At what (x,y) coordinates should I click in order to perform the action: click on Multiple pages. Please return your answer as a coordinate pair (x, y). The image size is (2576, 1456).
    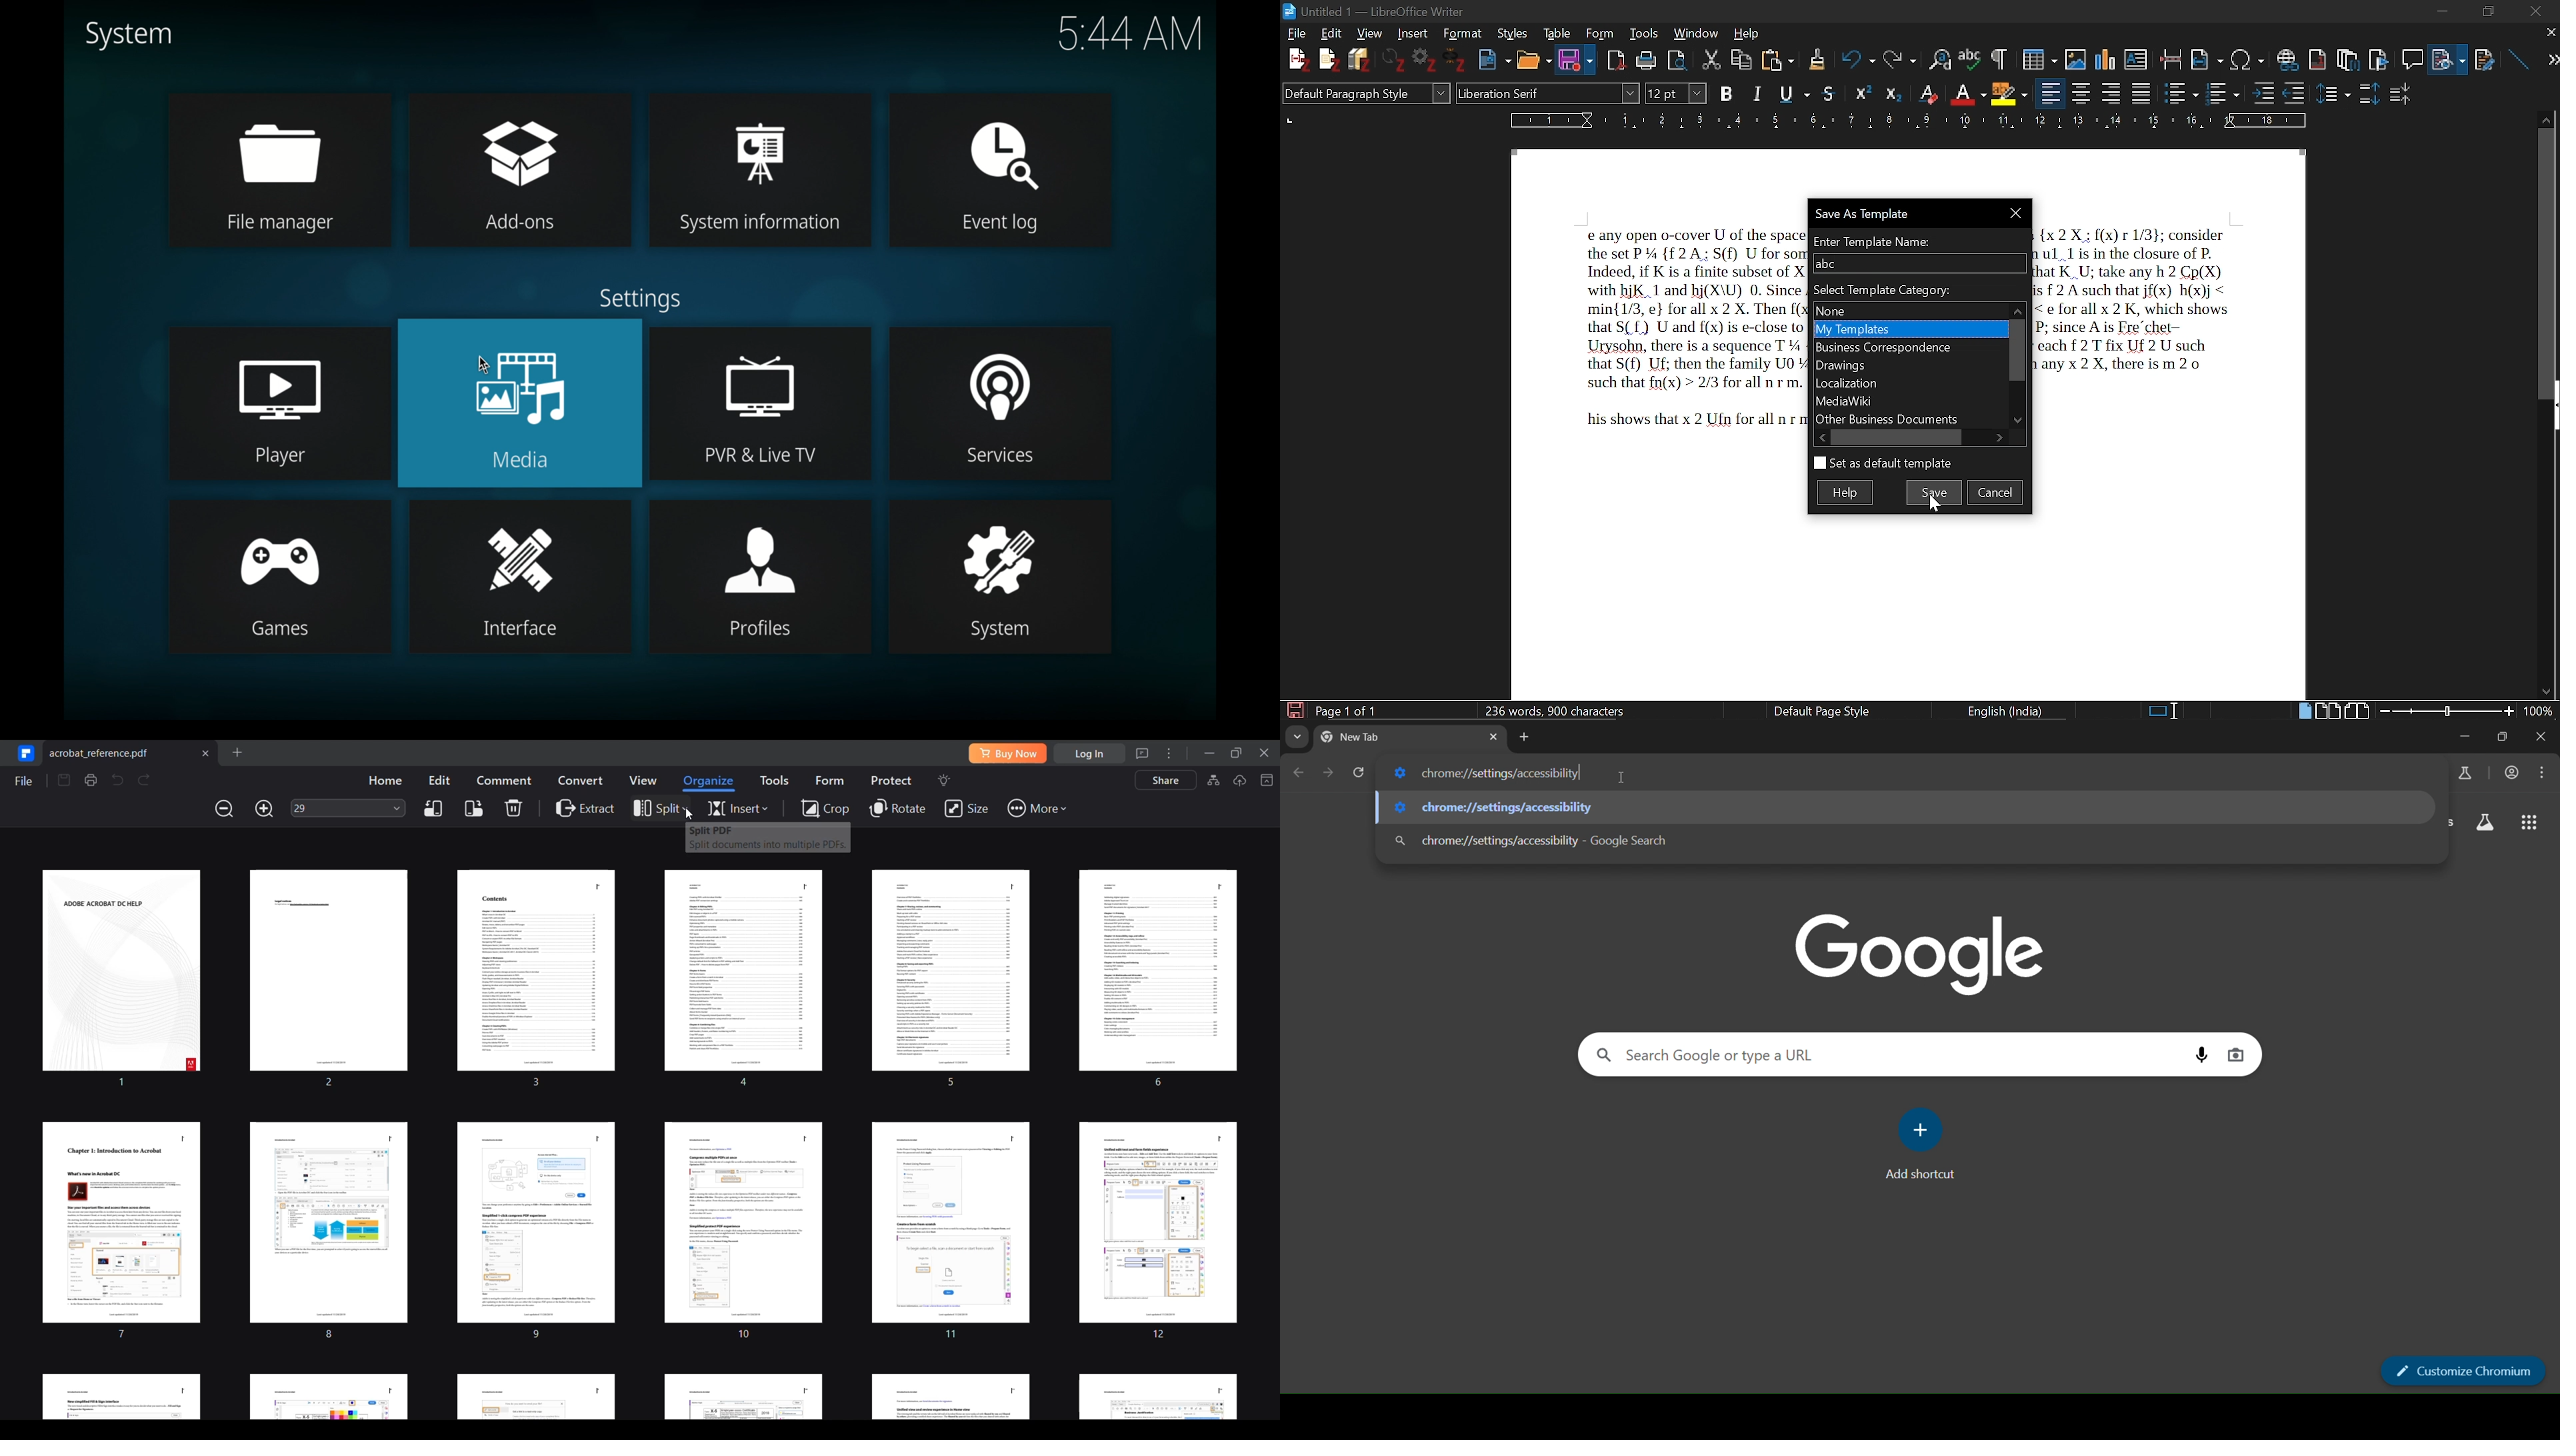
    Looking at the image, I should click on (2331, 709).